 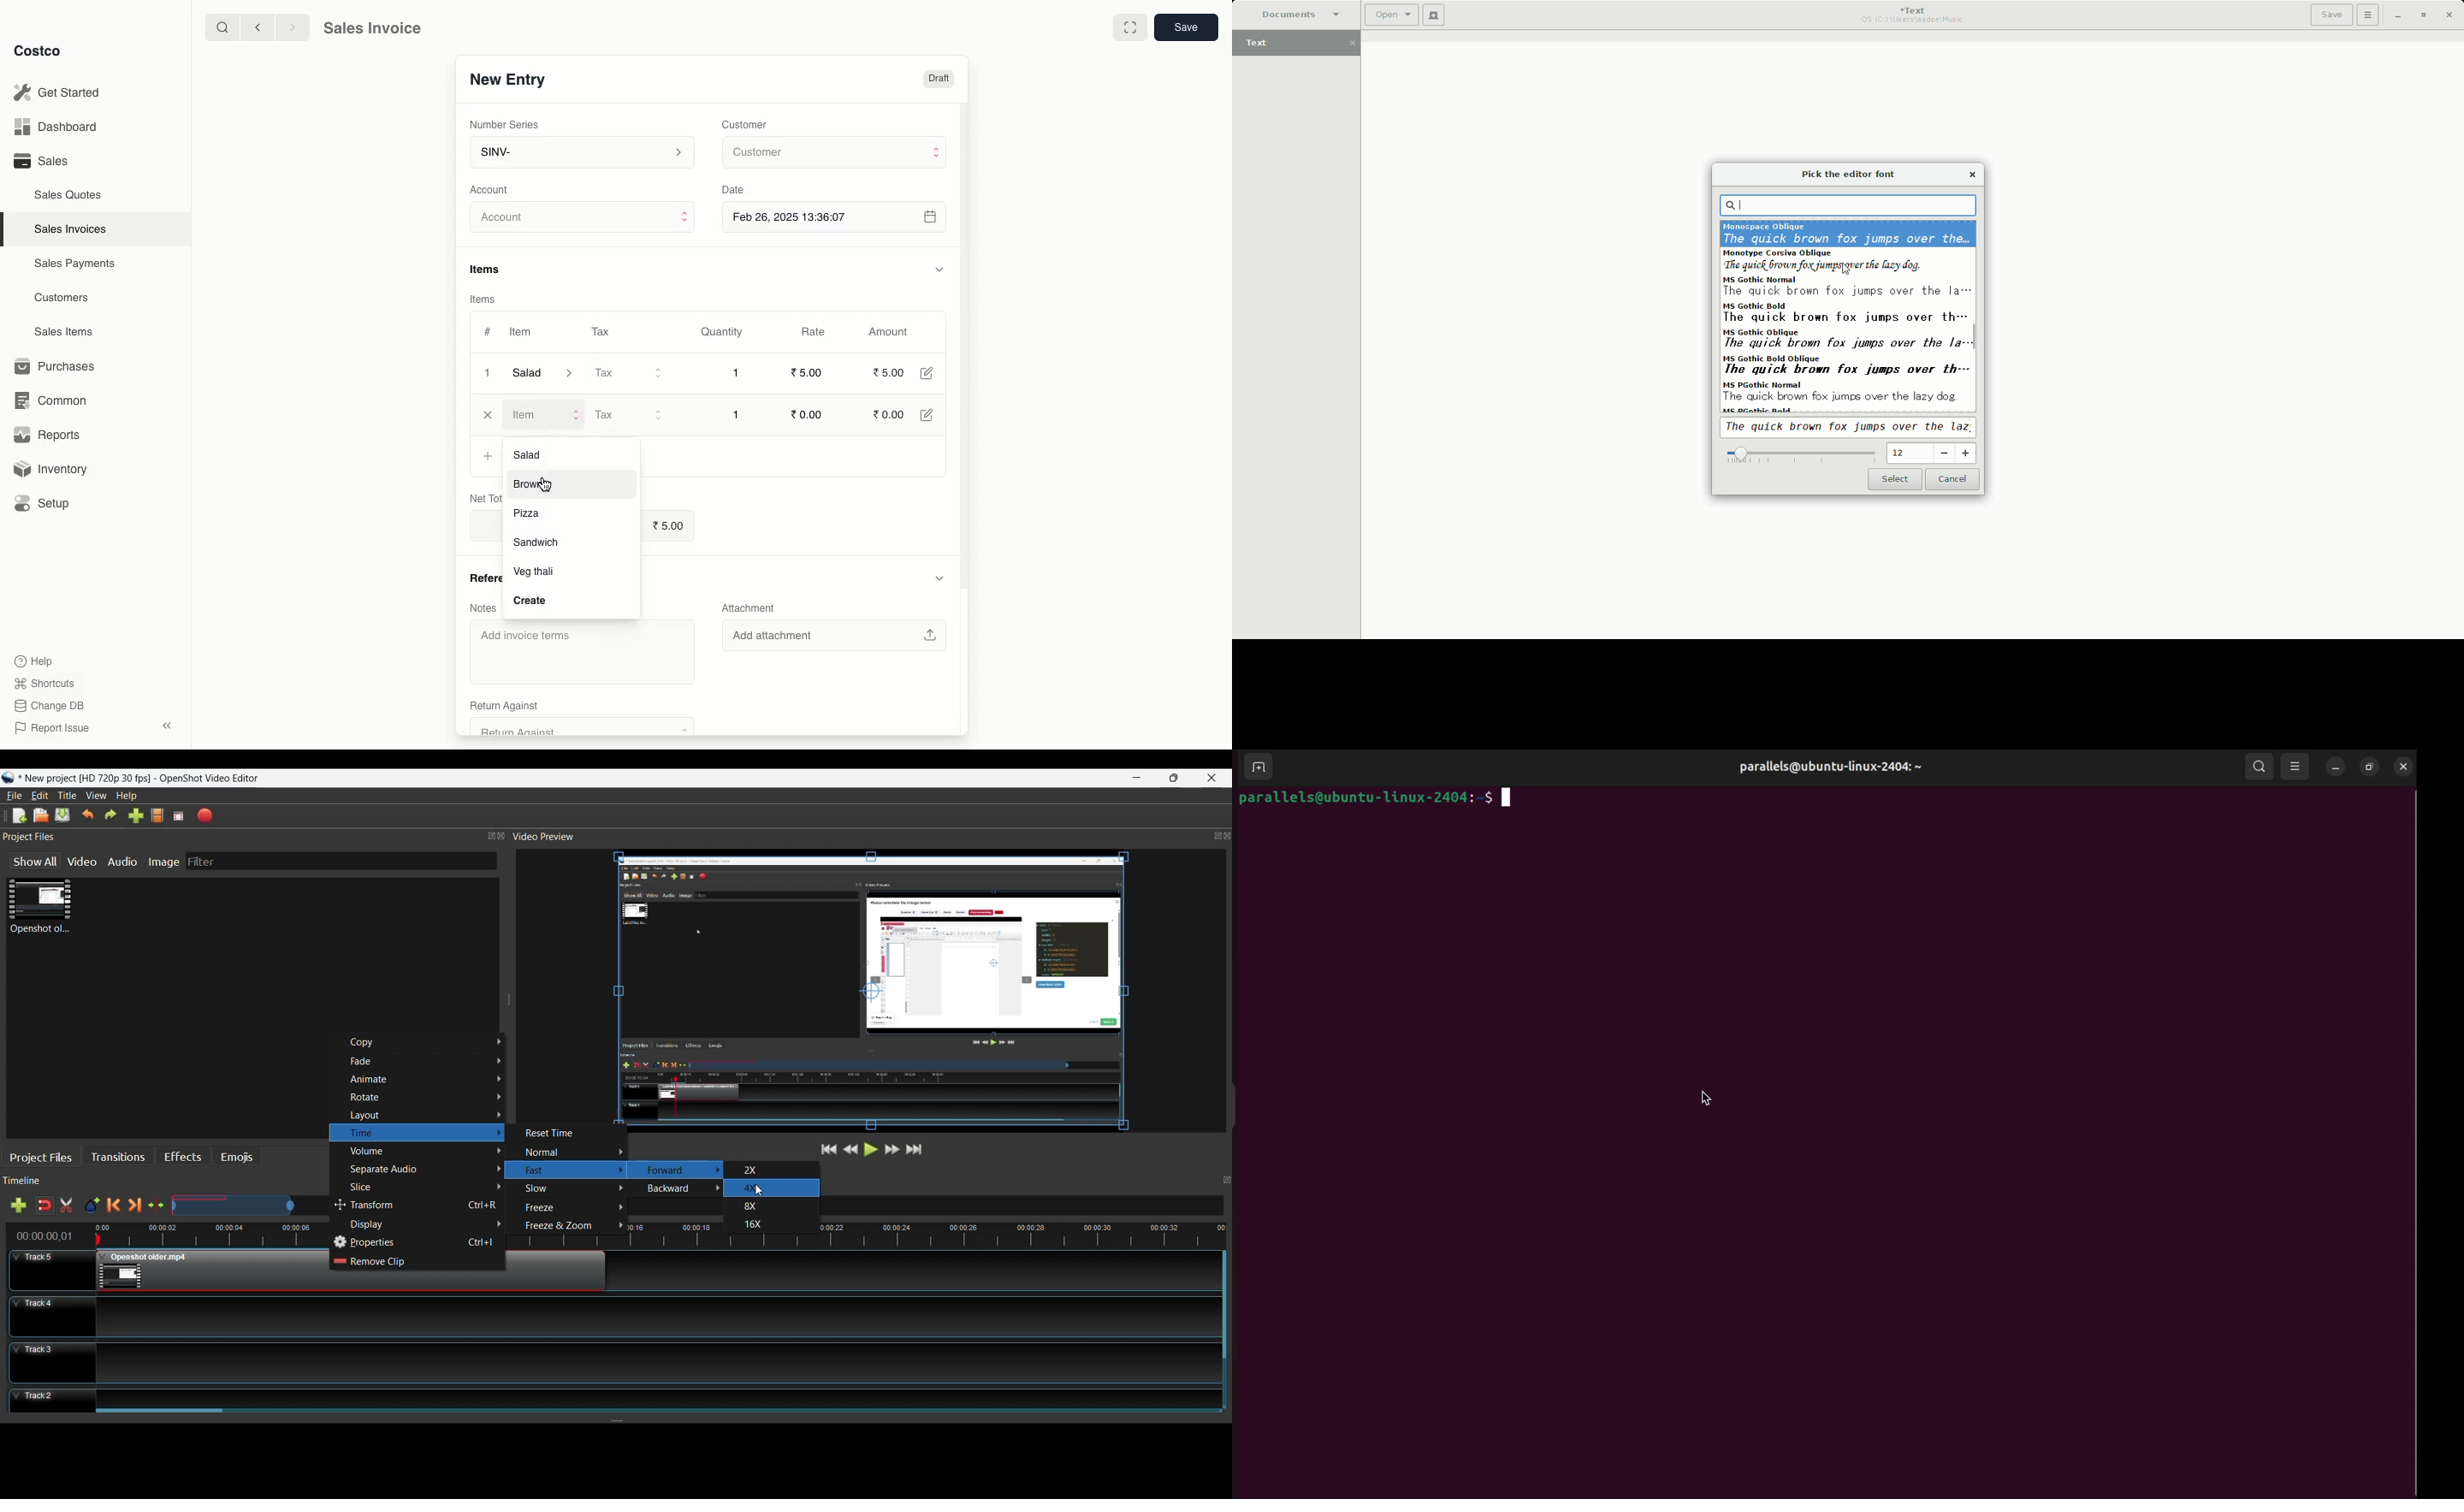 I want to click on Choose File, so click(x=160, y=816).